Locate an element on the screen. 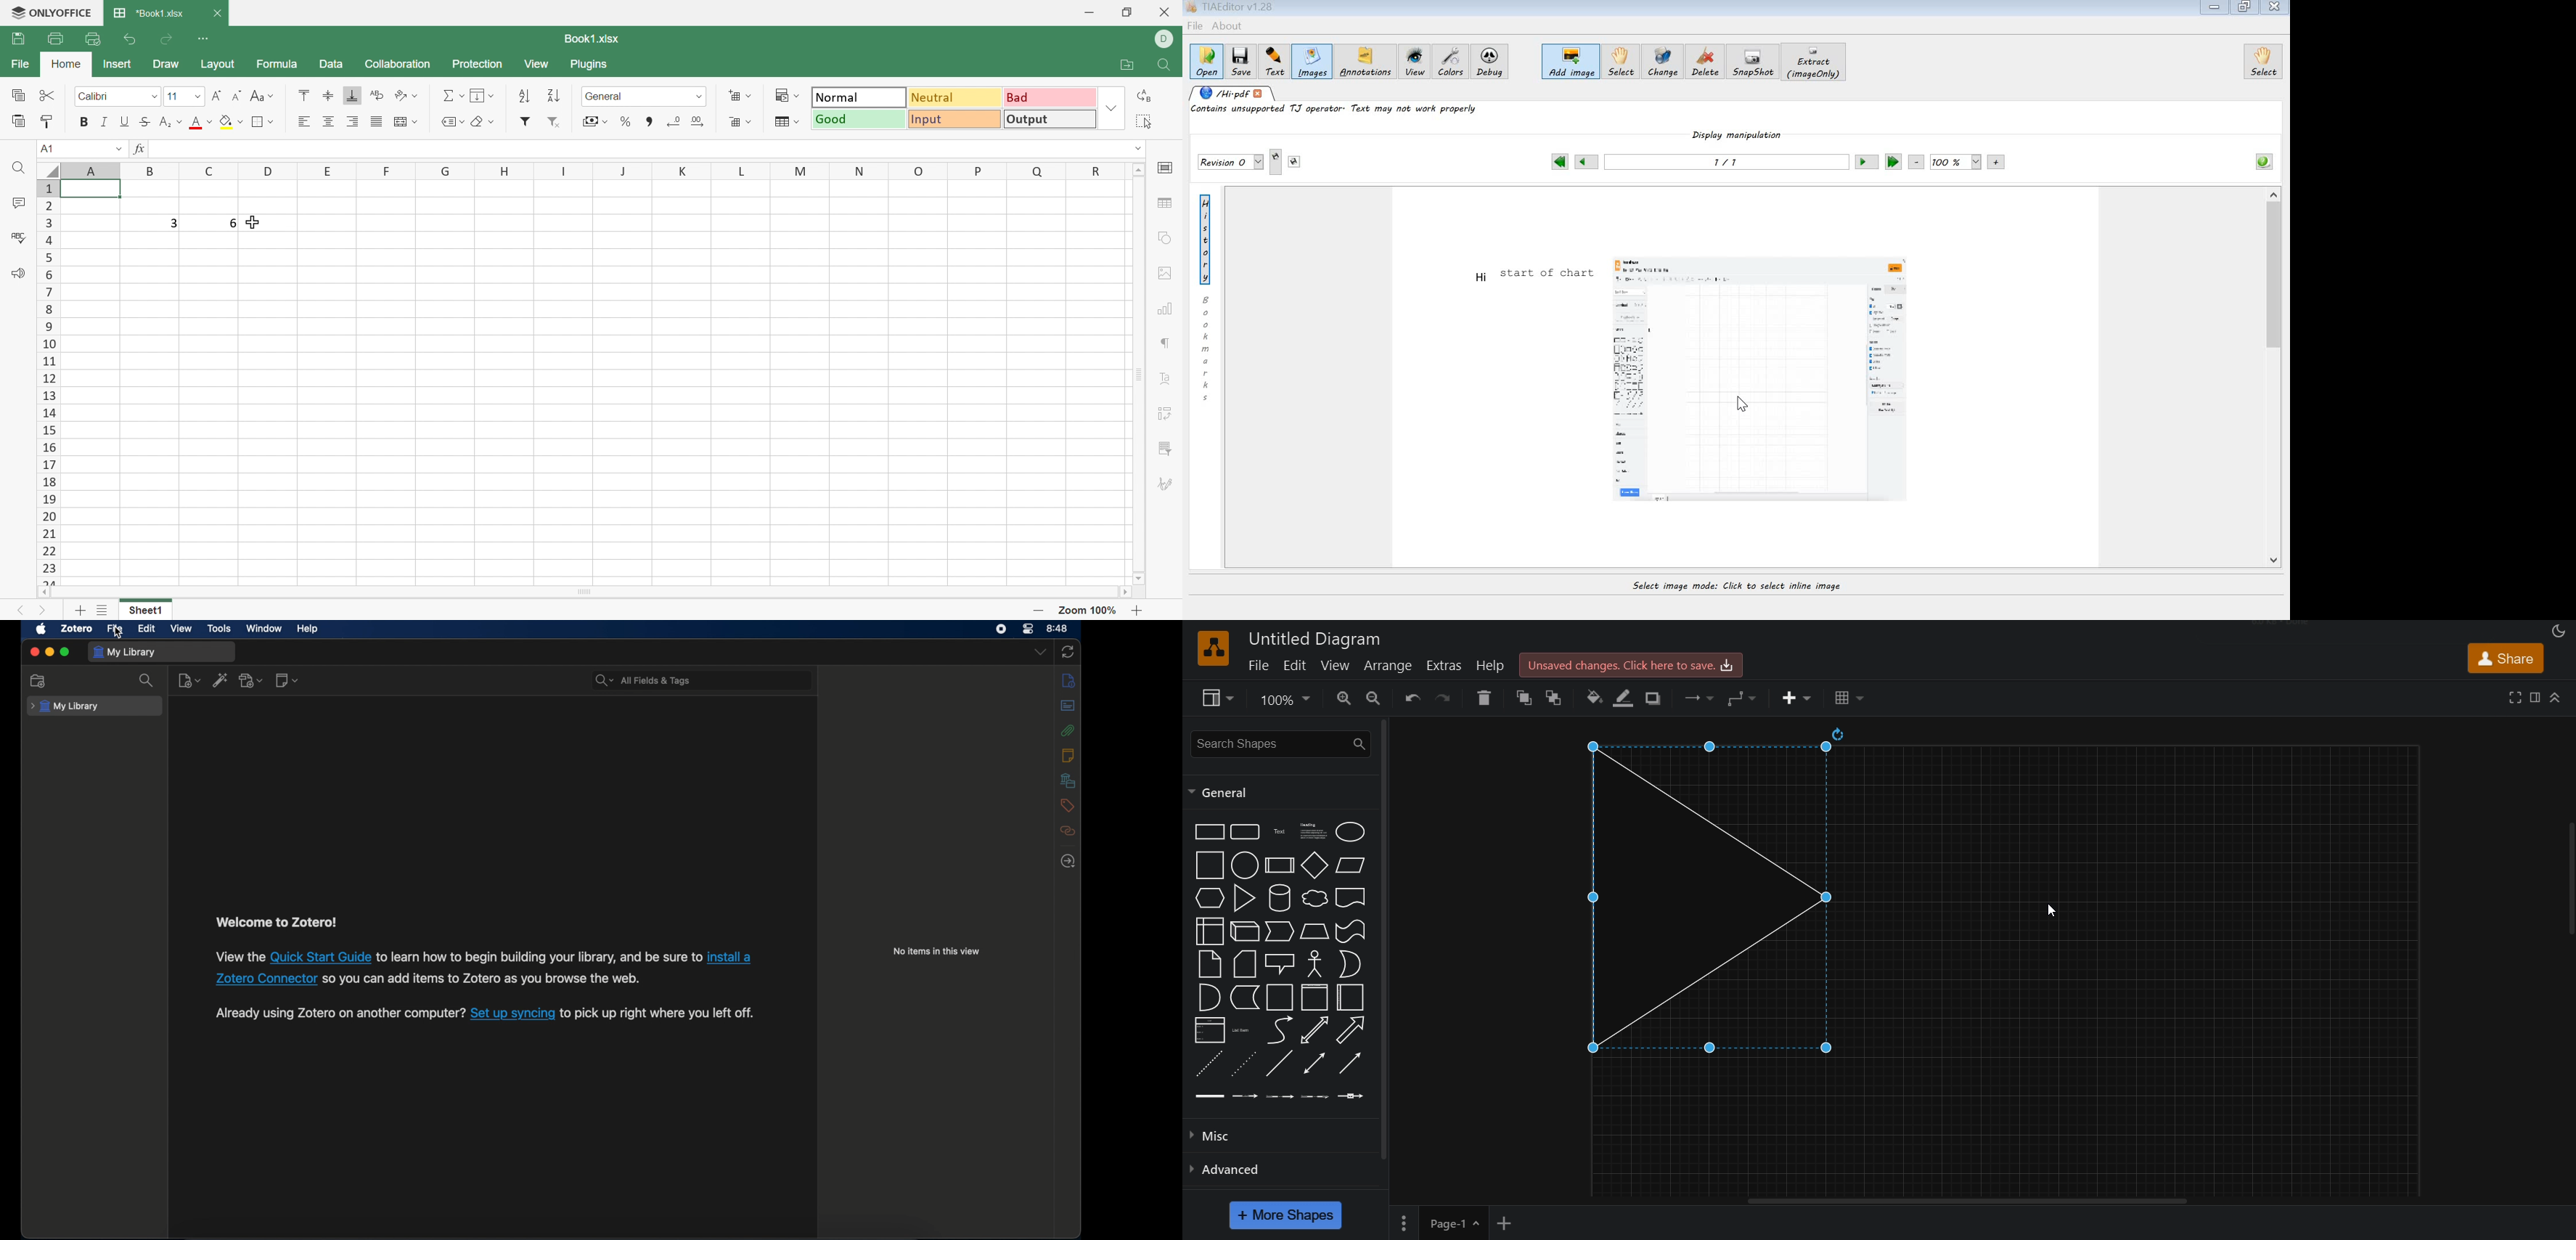  list item is located at coordinates (1241, 1030).